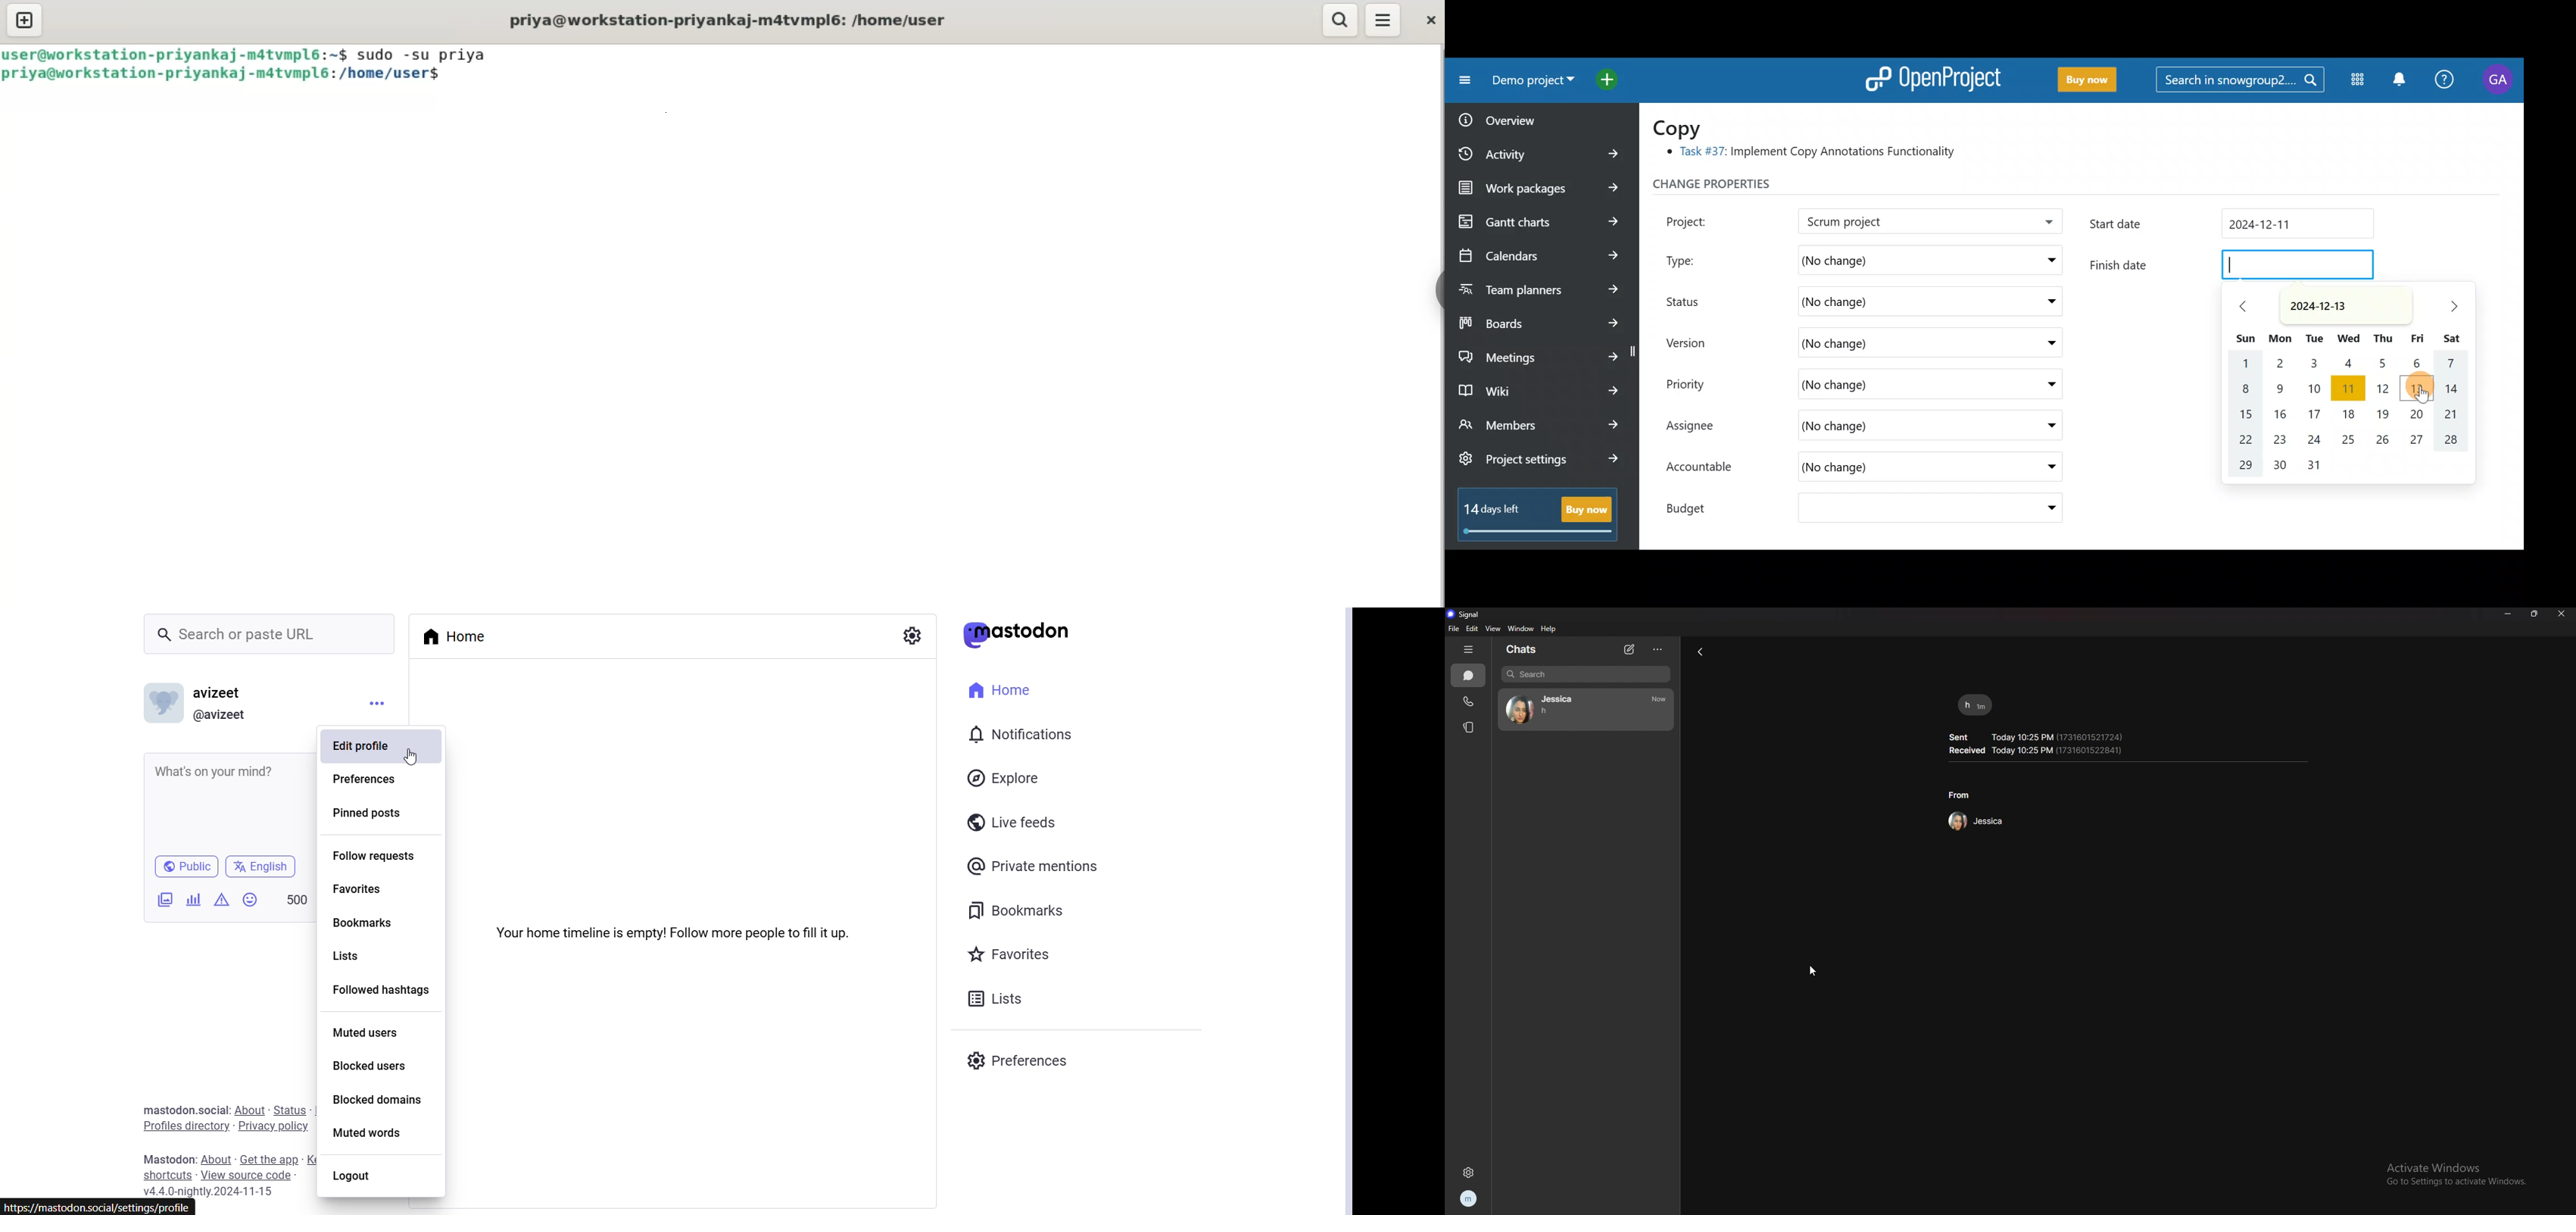 Image resolution: width=2576 pixels, height=1232 pixels. I want to click on Favorites, so click(1023, 955).